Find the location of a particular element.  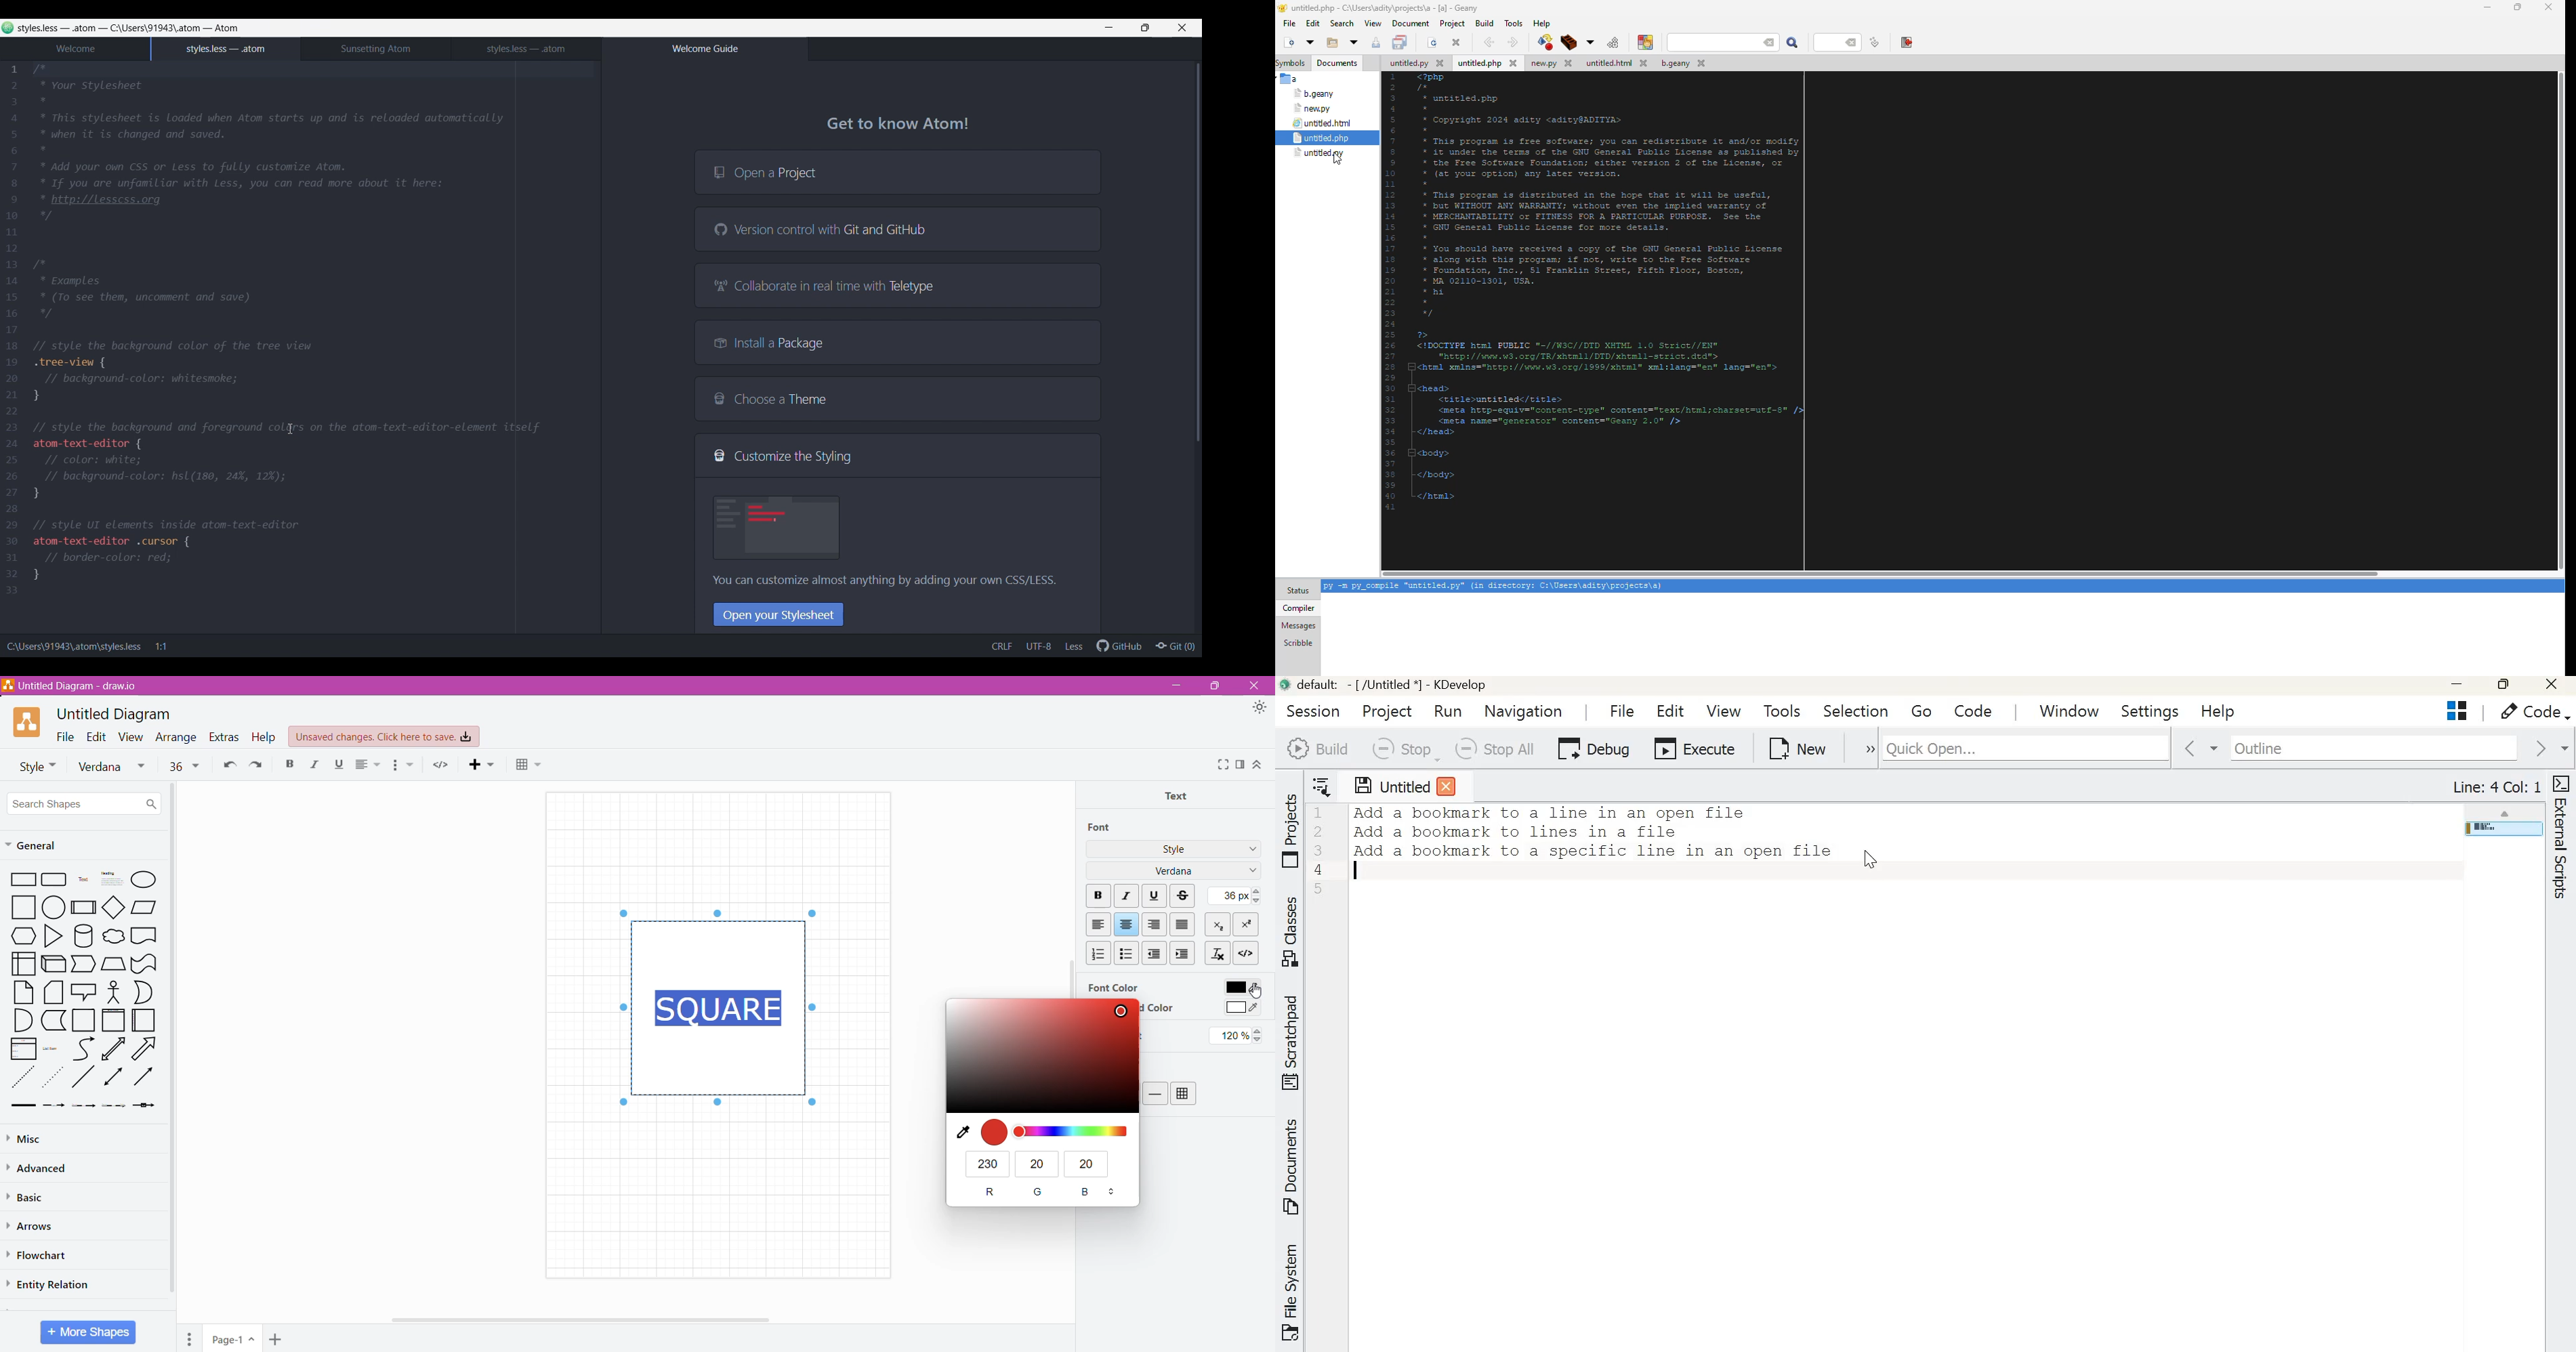

Projects is located at coordinates (1291, 831).